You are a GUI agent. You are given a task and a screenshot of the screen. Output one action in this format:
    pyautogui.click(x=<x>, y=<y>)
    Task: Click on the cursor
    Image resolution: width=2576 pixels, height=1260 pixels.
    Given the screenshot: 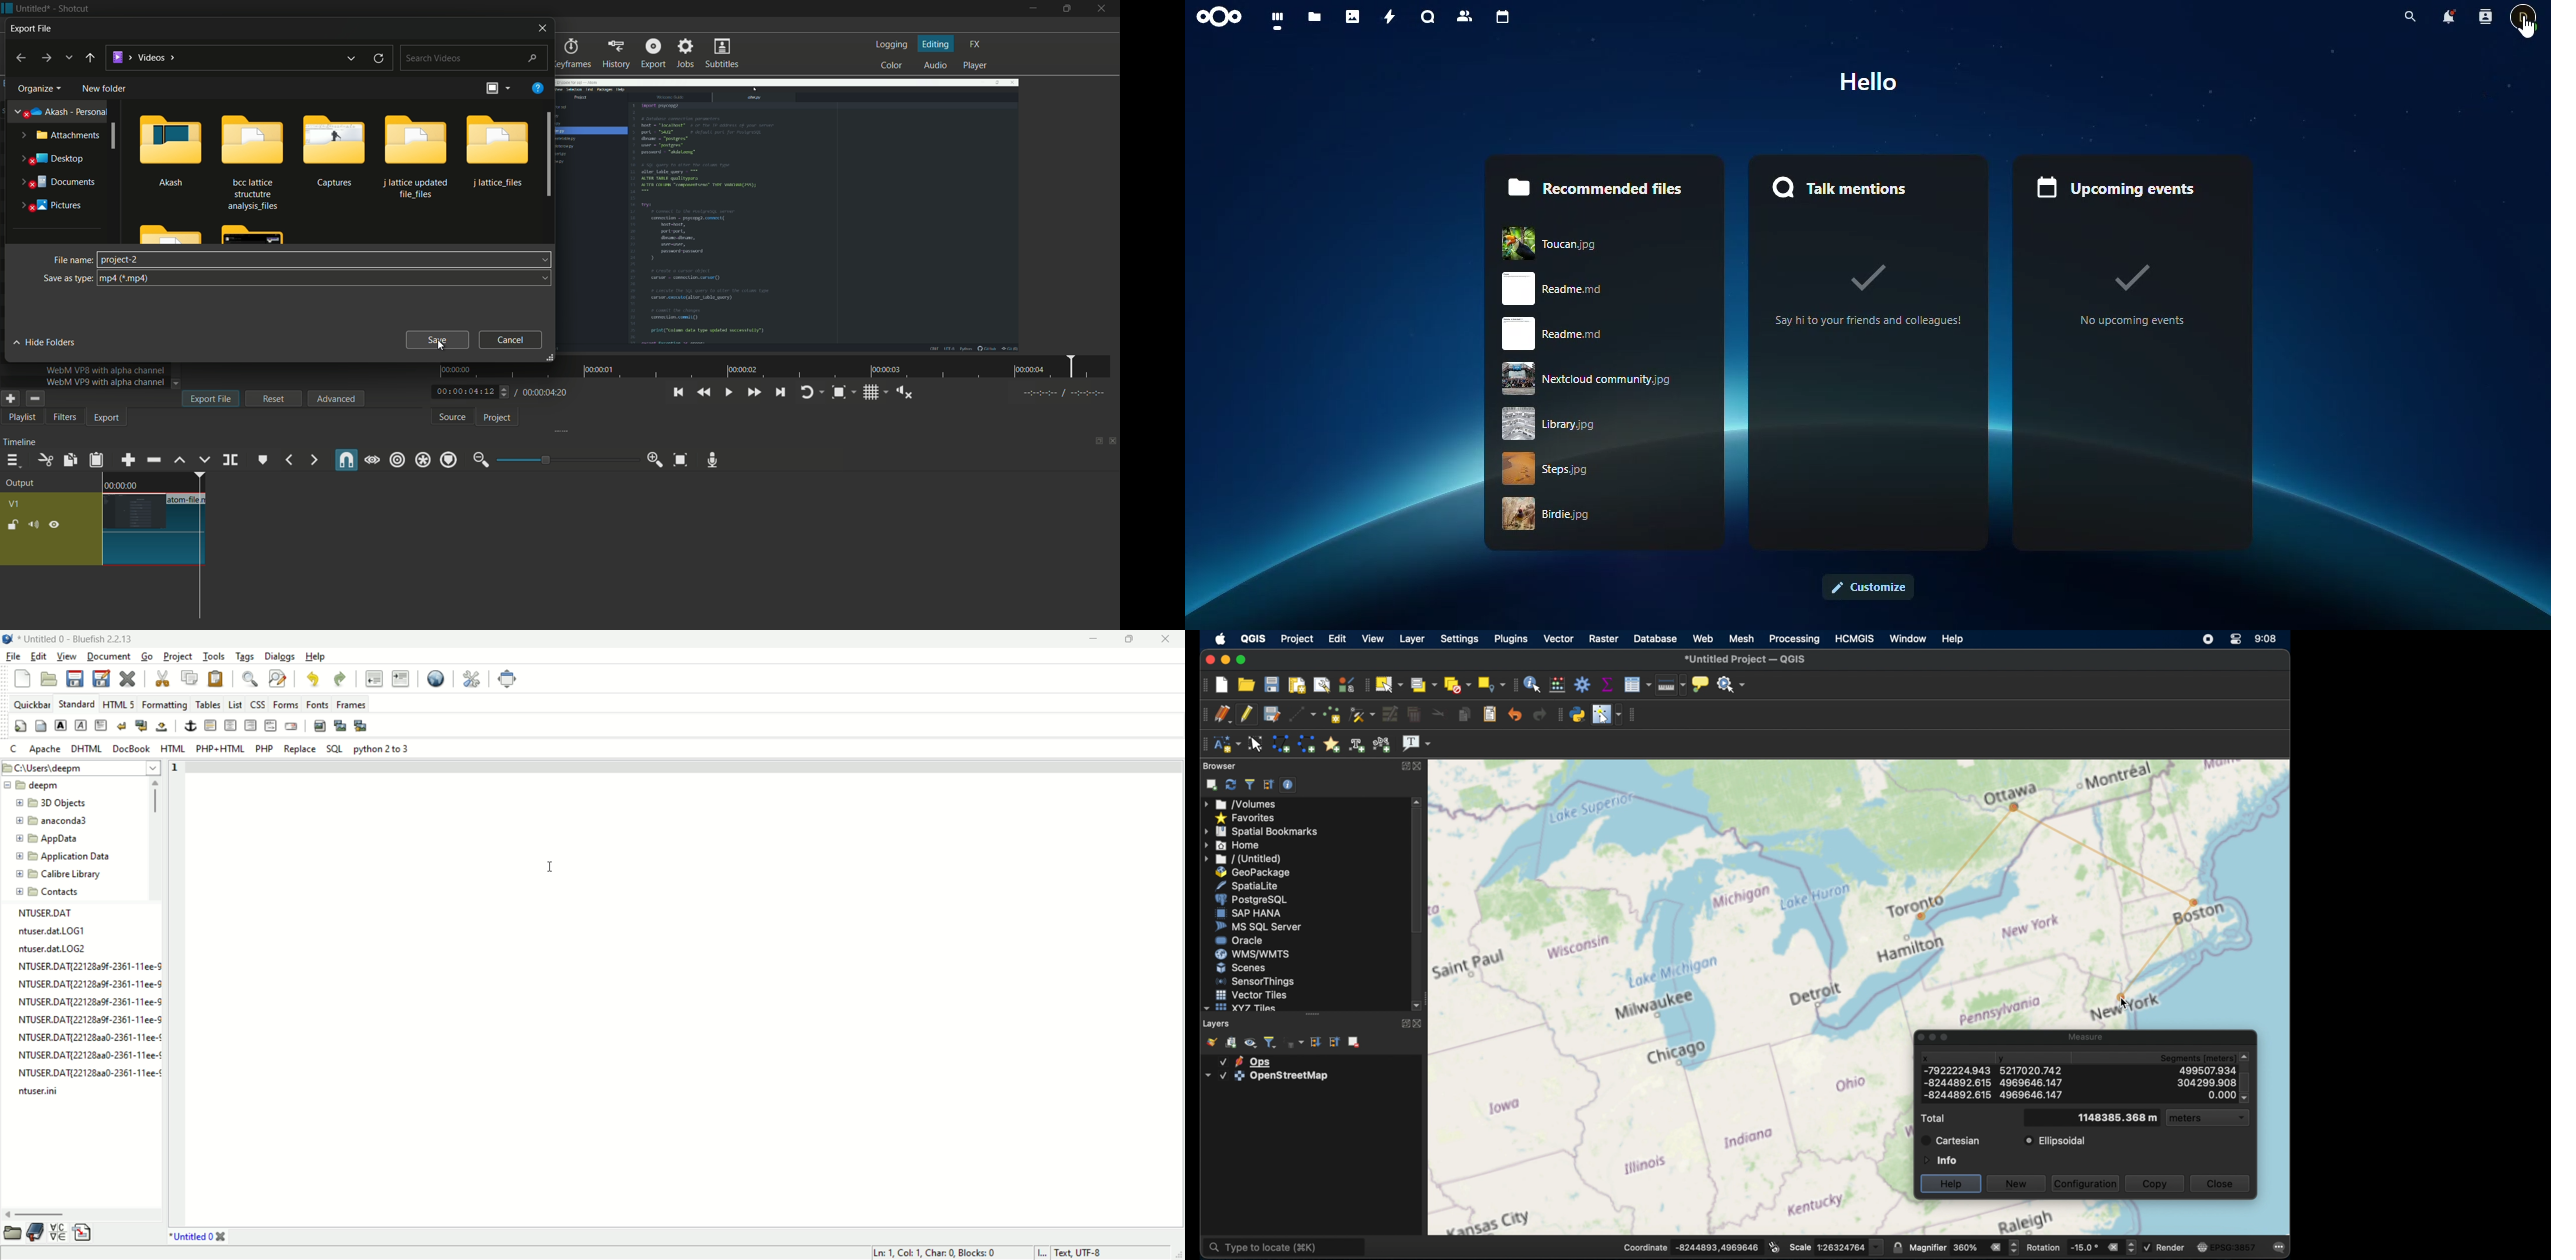 What is the action you would take?
    pyautogui.click(x=2528, y=31)
    